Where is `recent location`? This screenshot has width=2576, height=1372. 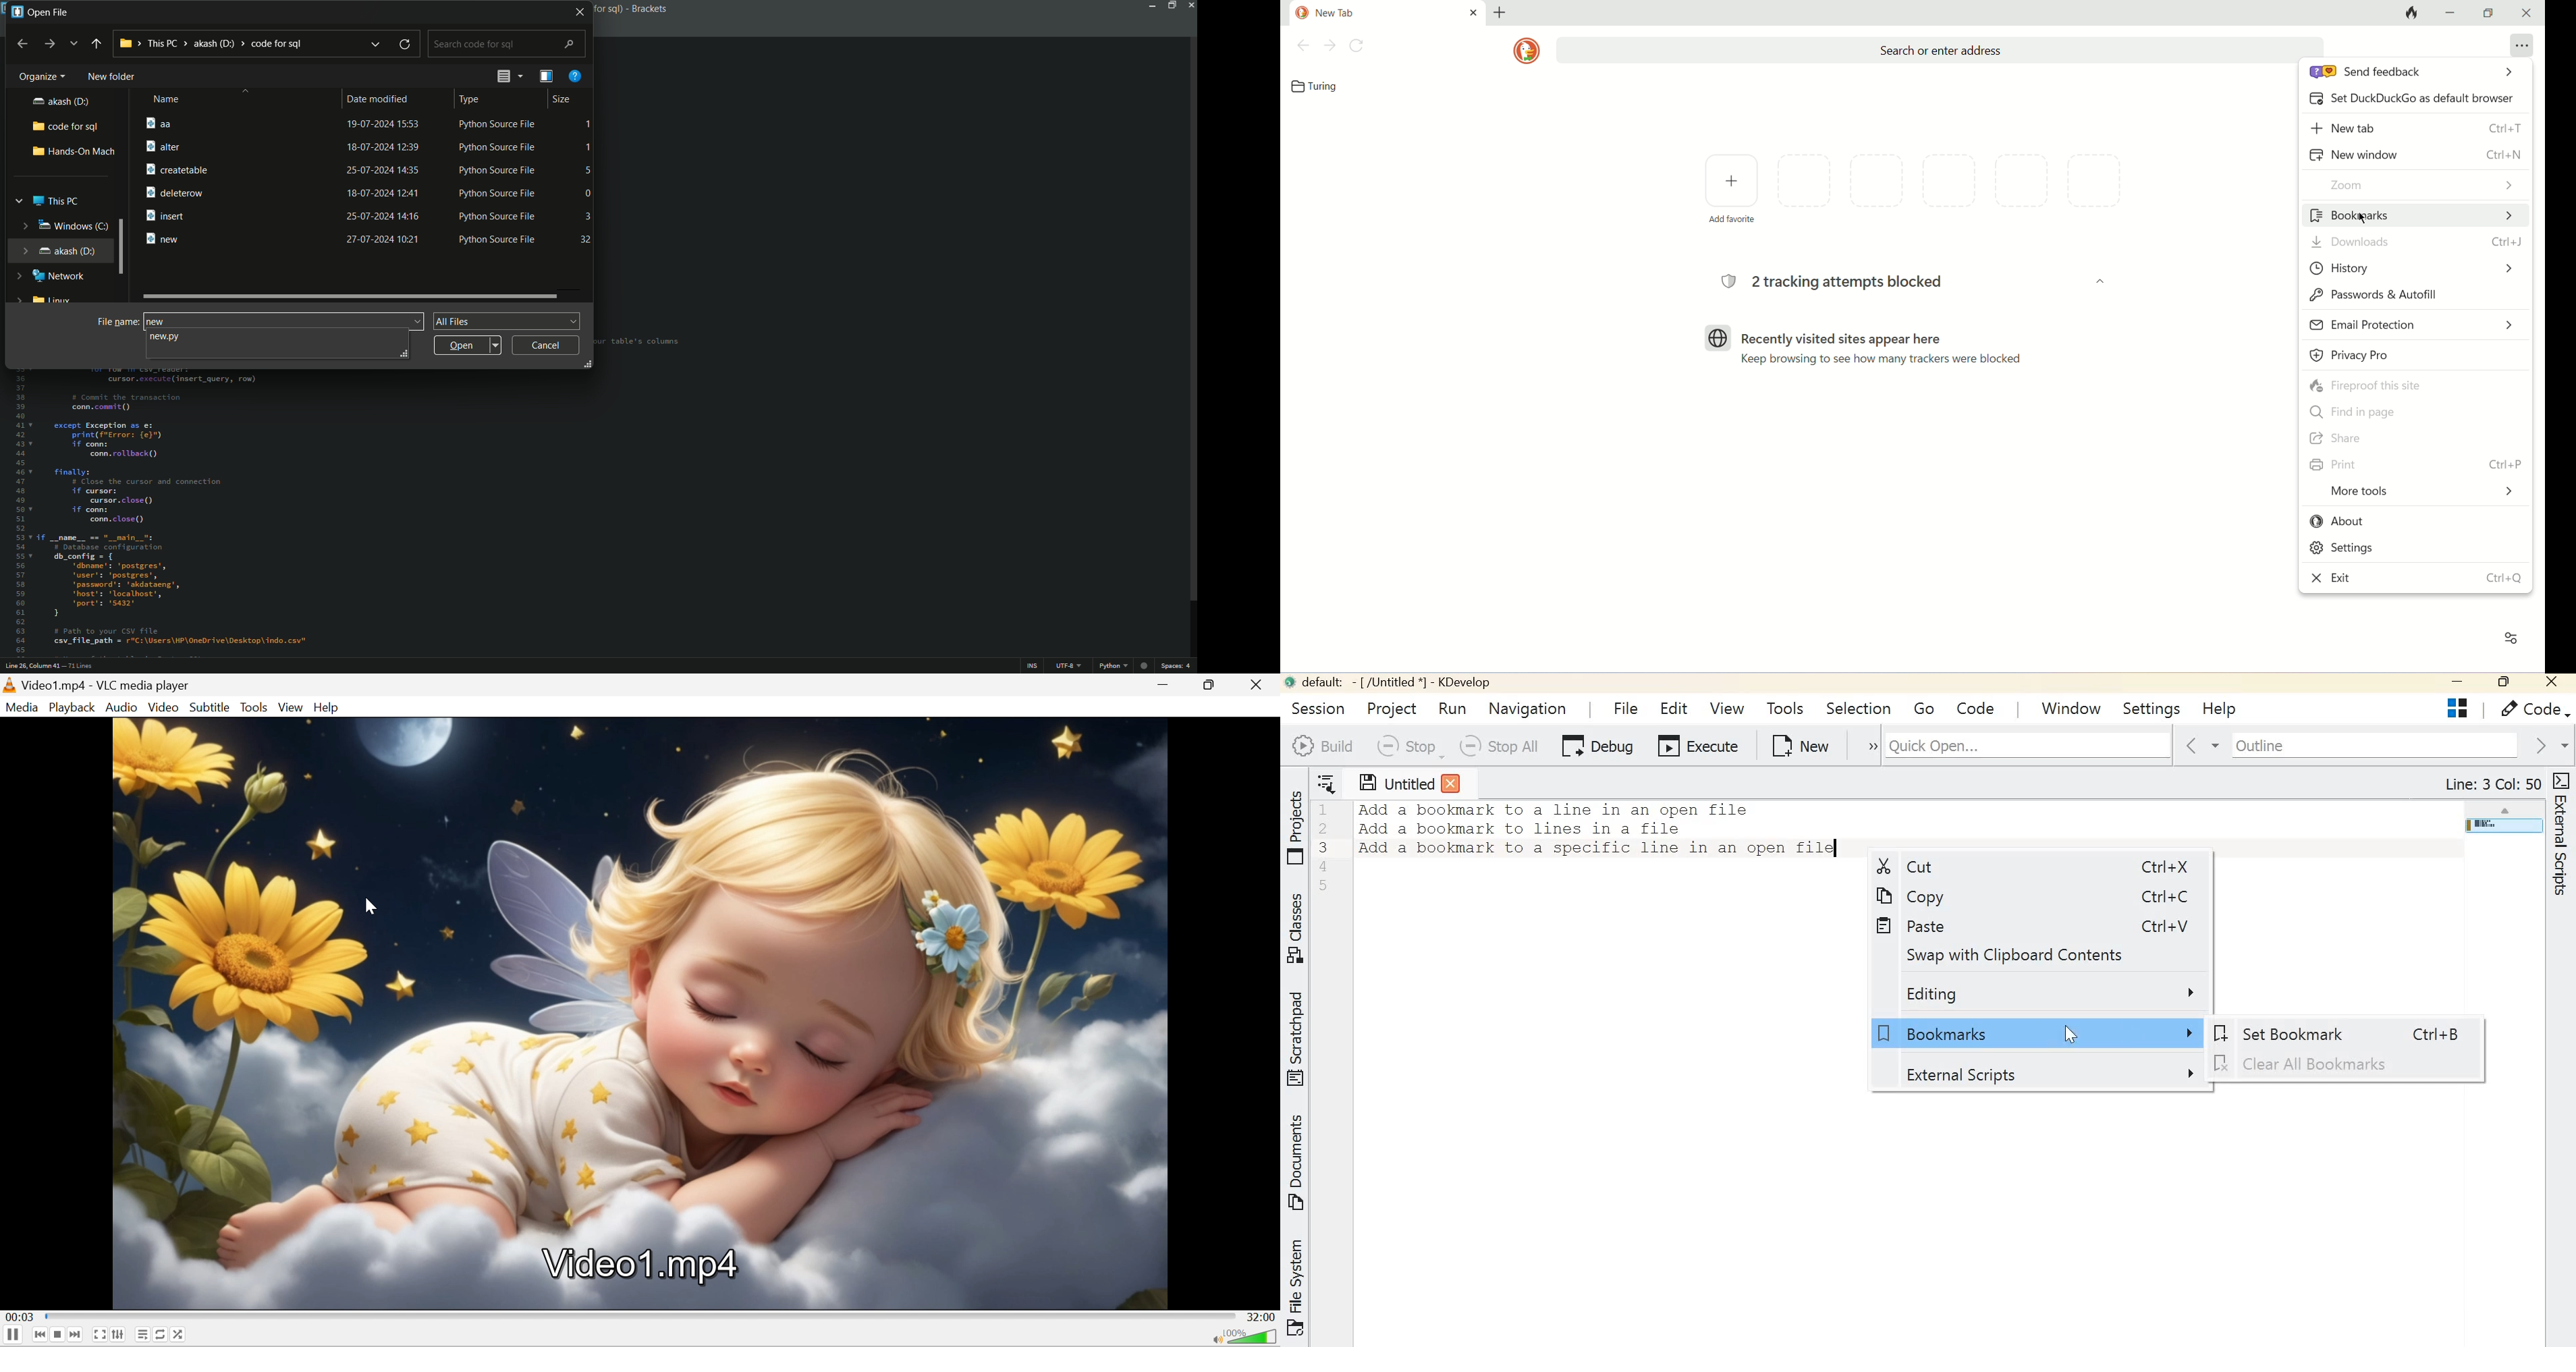 recent location is located at coordinates (72, 42).